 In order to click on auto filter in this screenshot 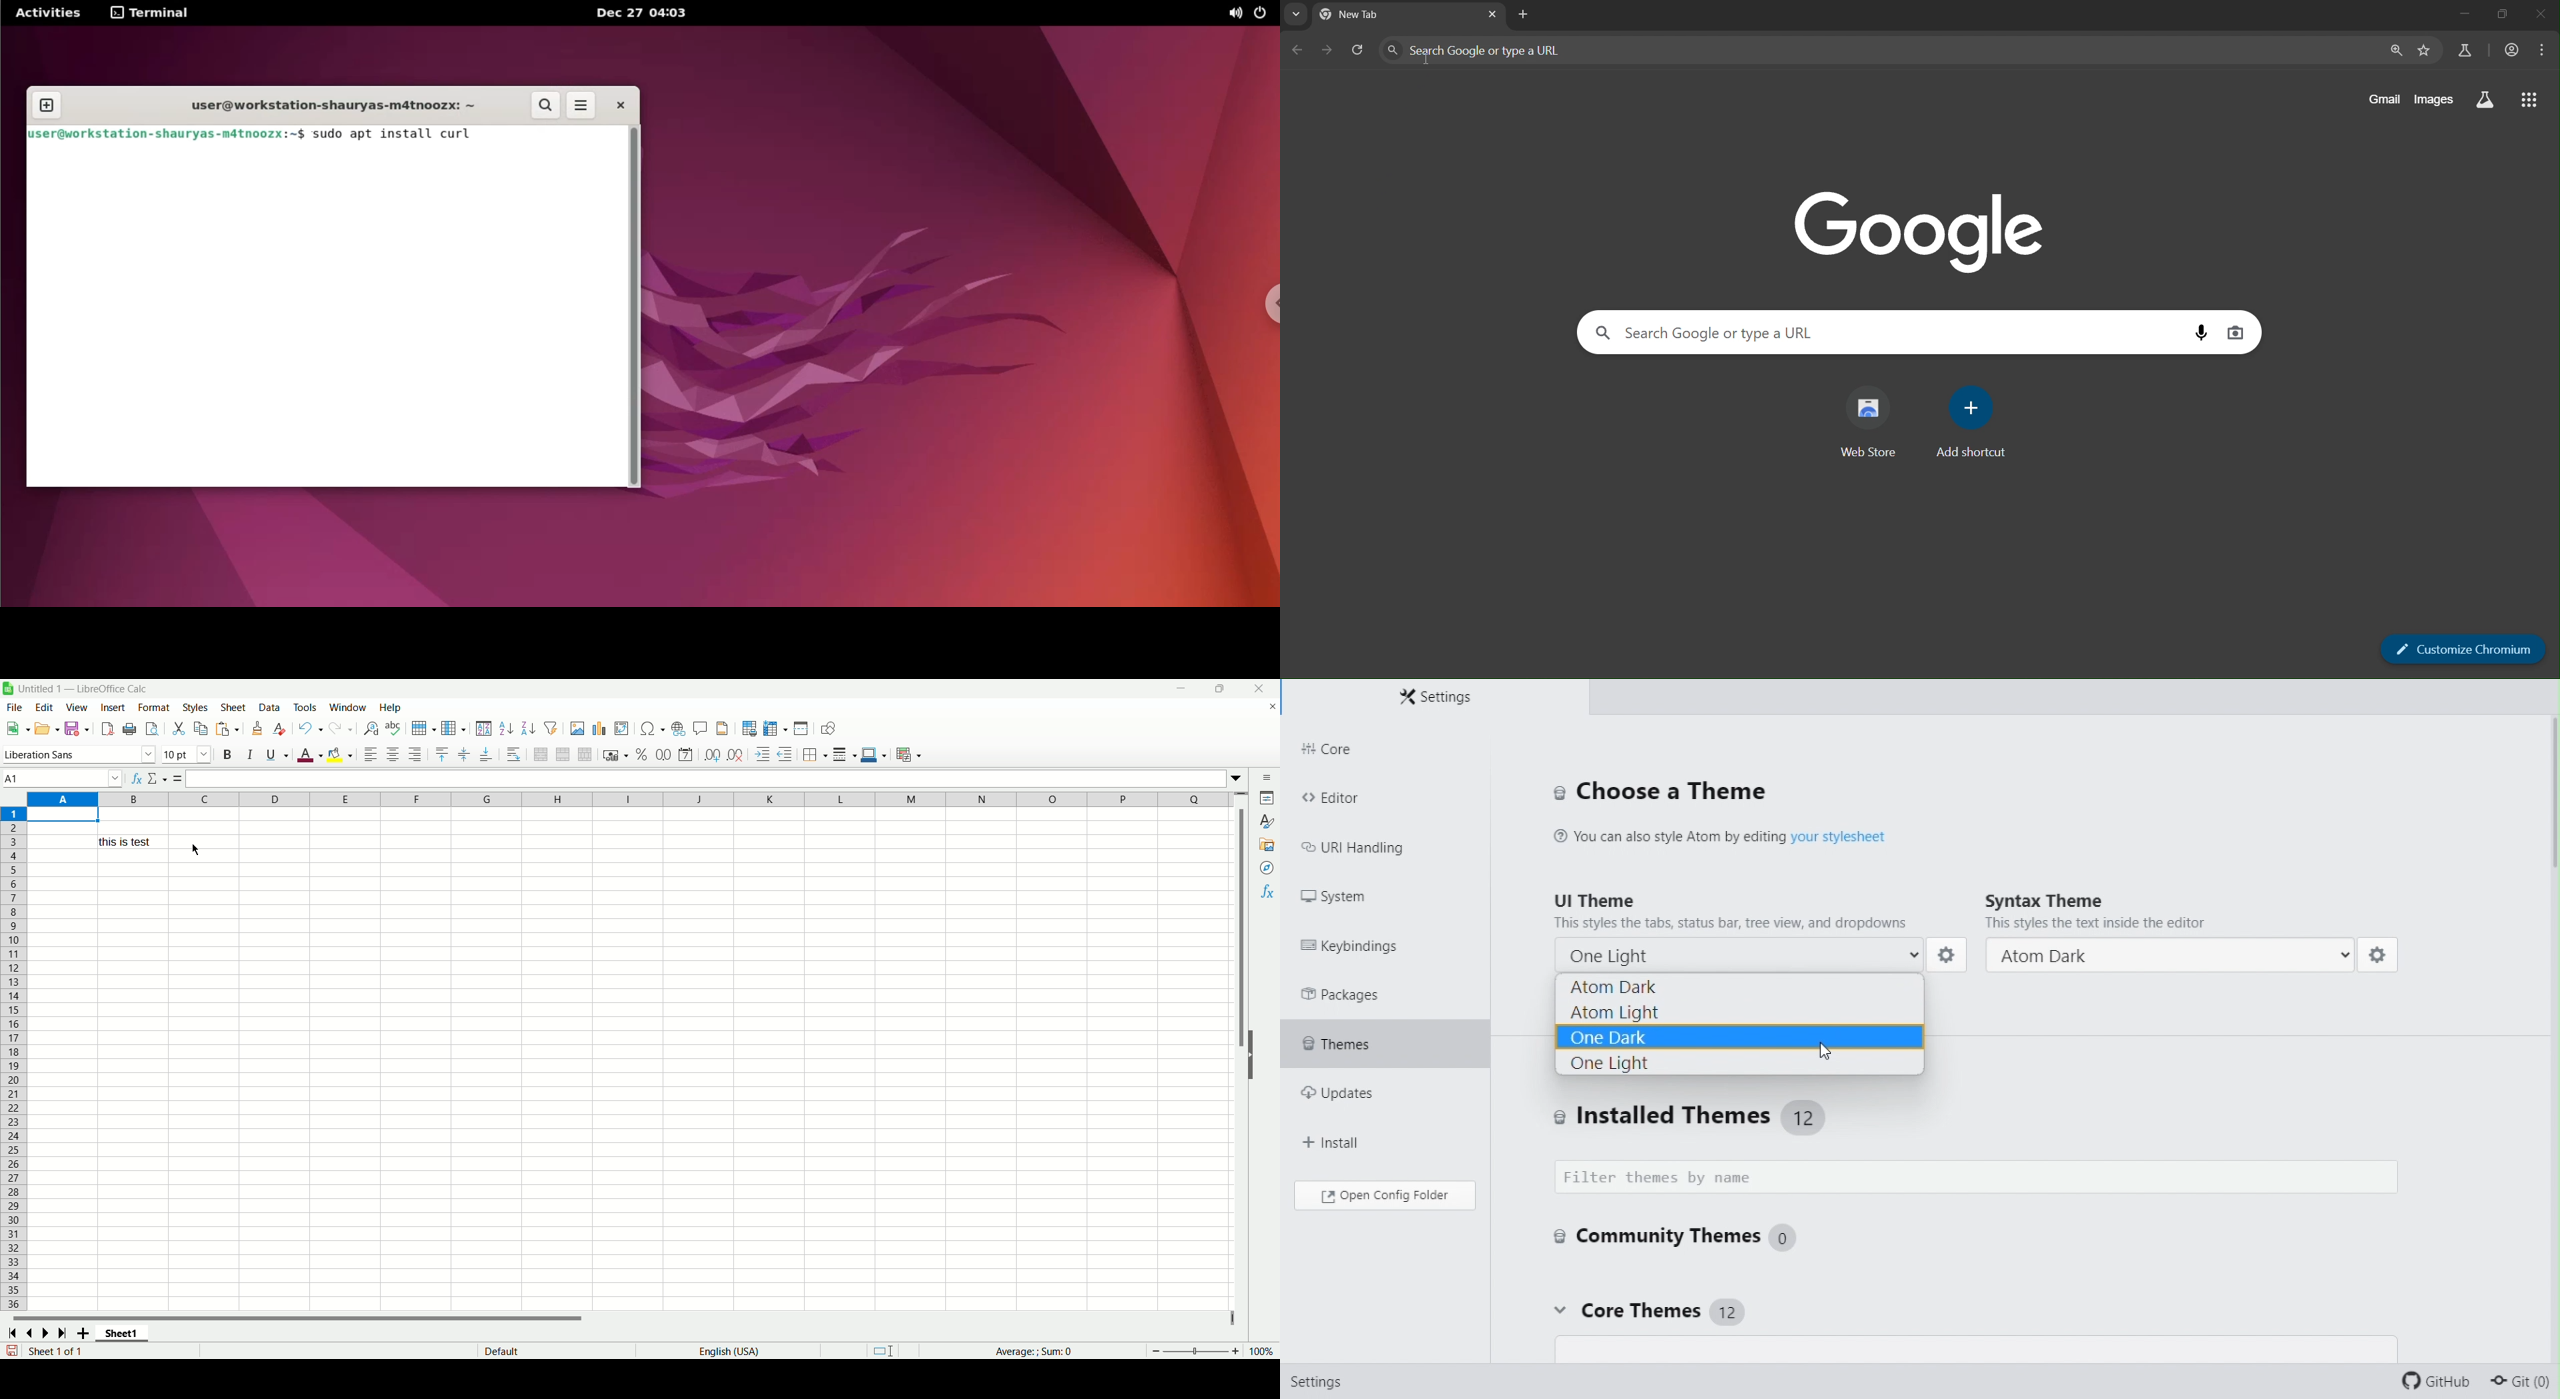, I will do `click(551, 726)`.